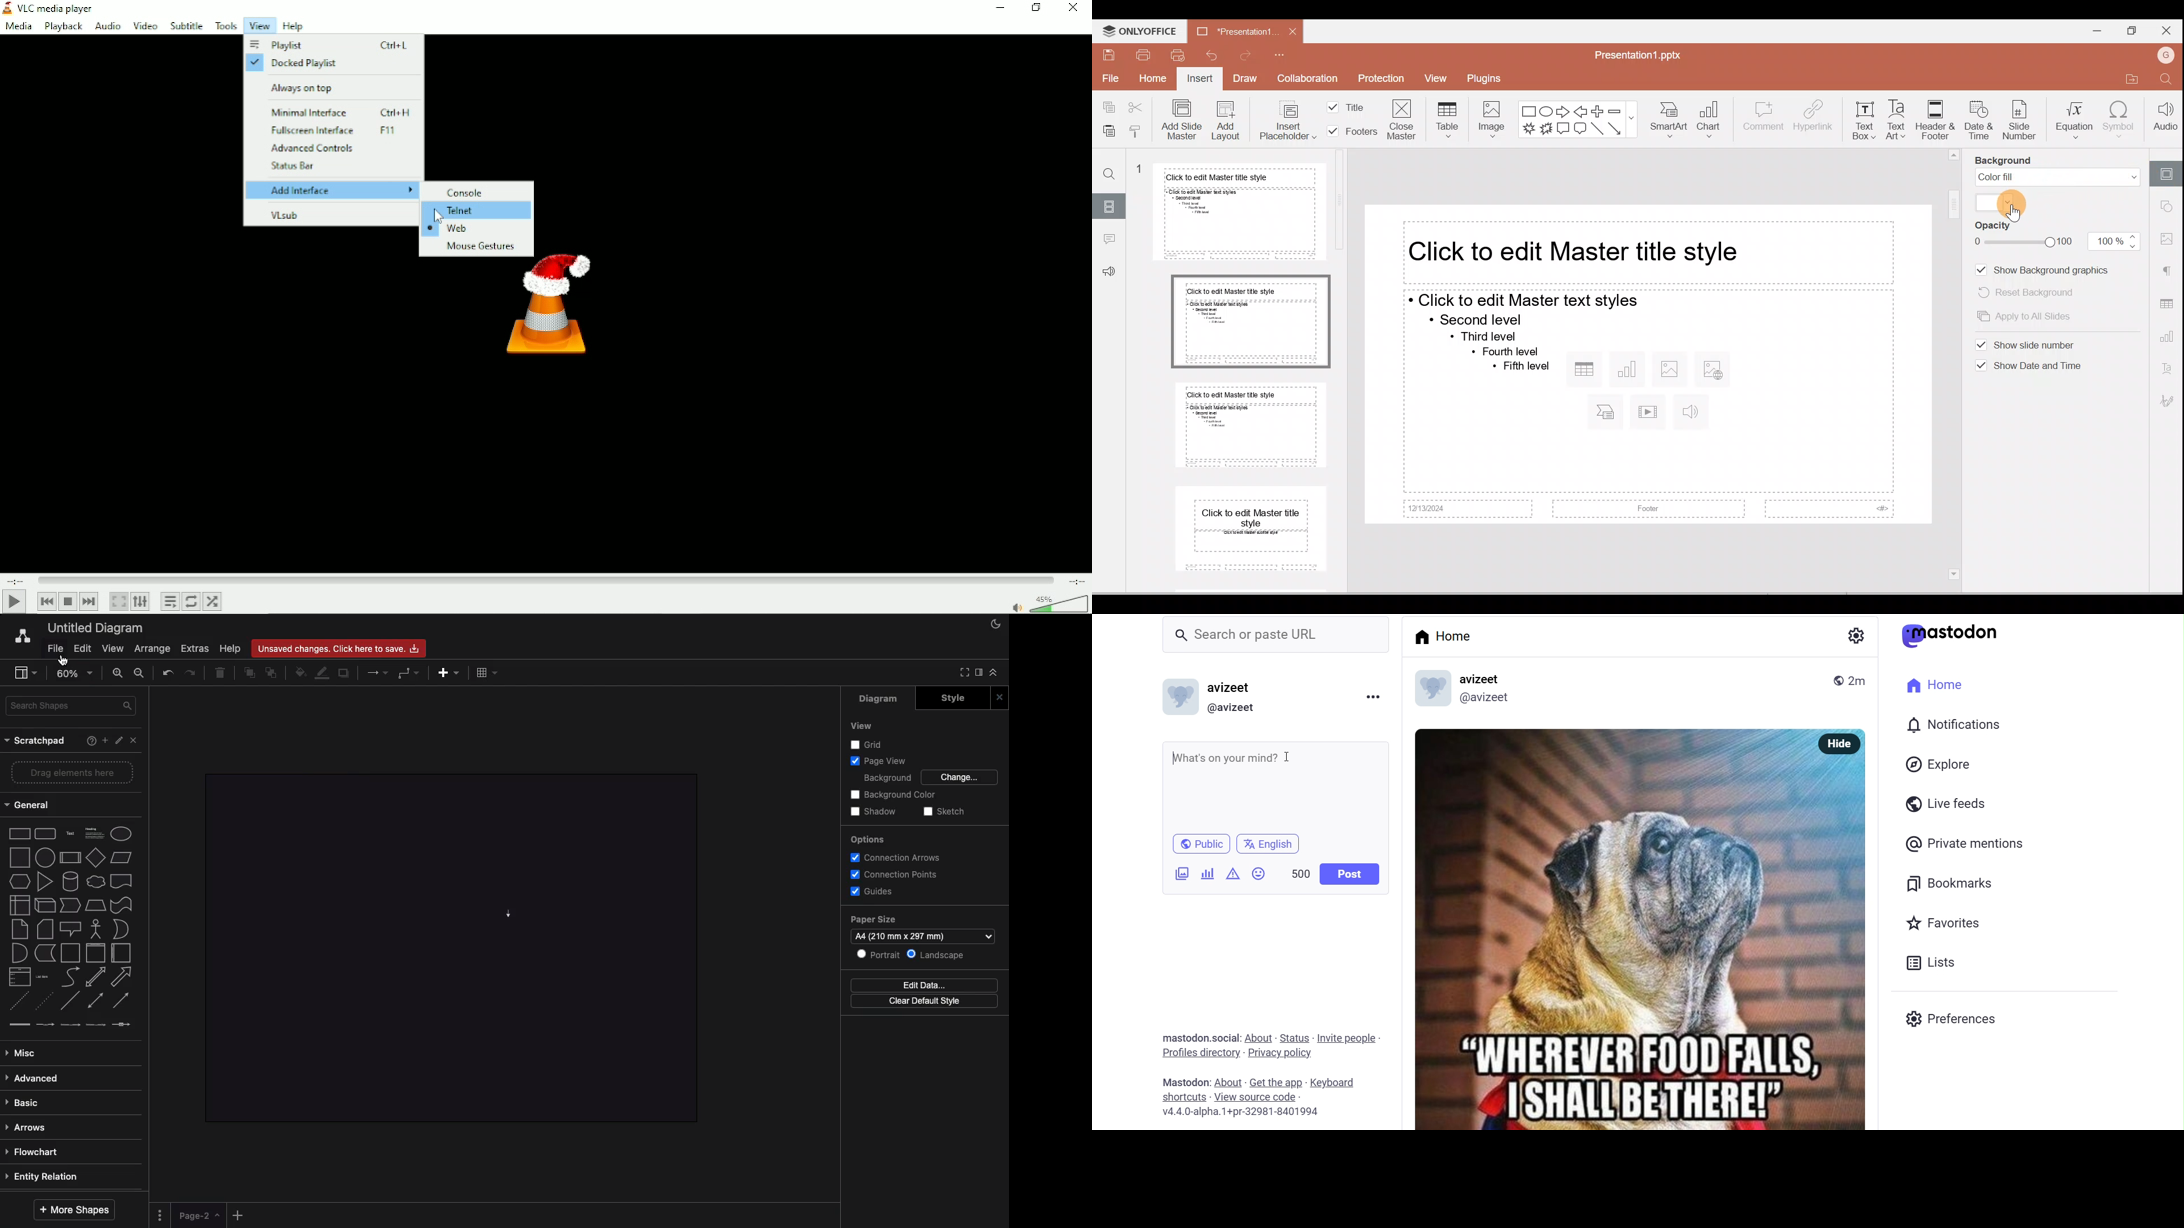 Image resolution: width=2184 pixels, height=1232 pixels. Describe the element at coordinates (31, 1127) in the screenshot. I see `Arrows` at that location.